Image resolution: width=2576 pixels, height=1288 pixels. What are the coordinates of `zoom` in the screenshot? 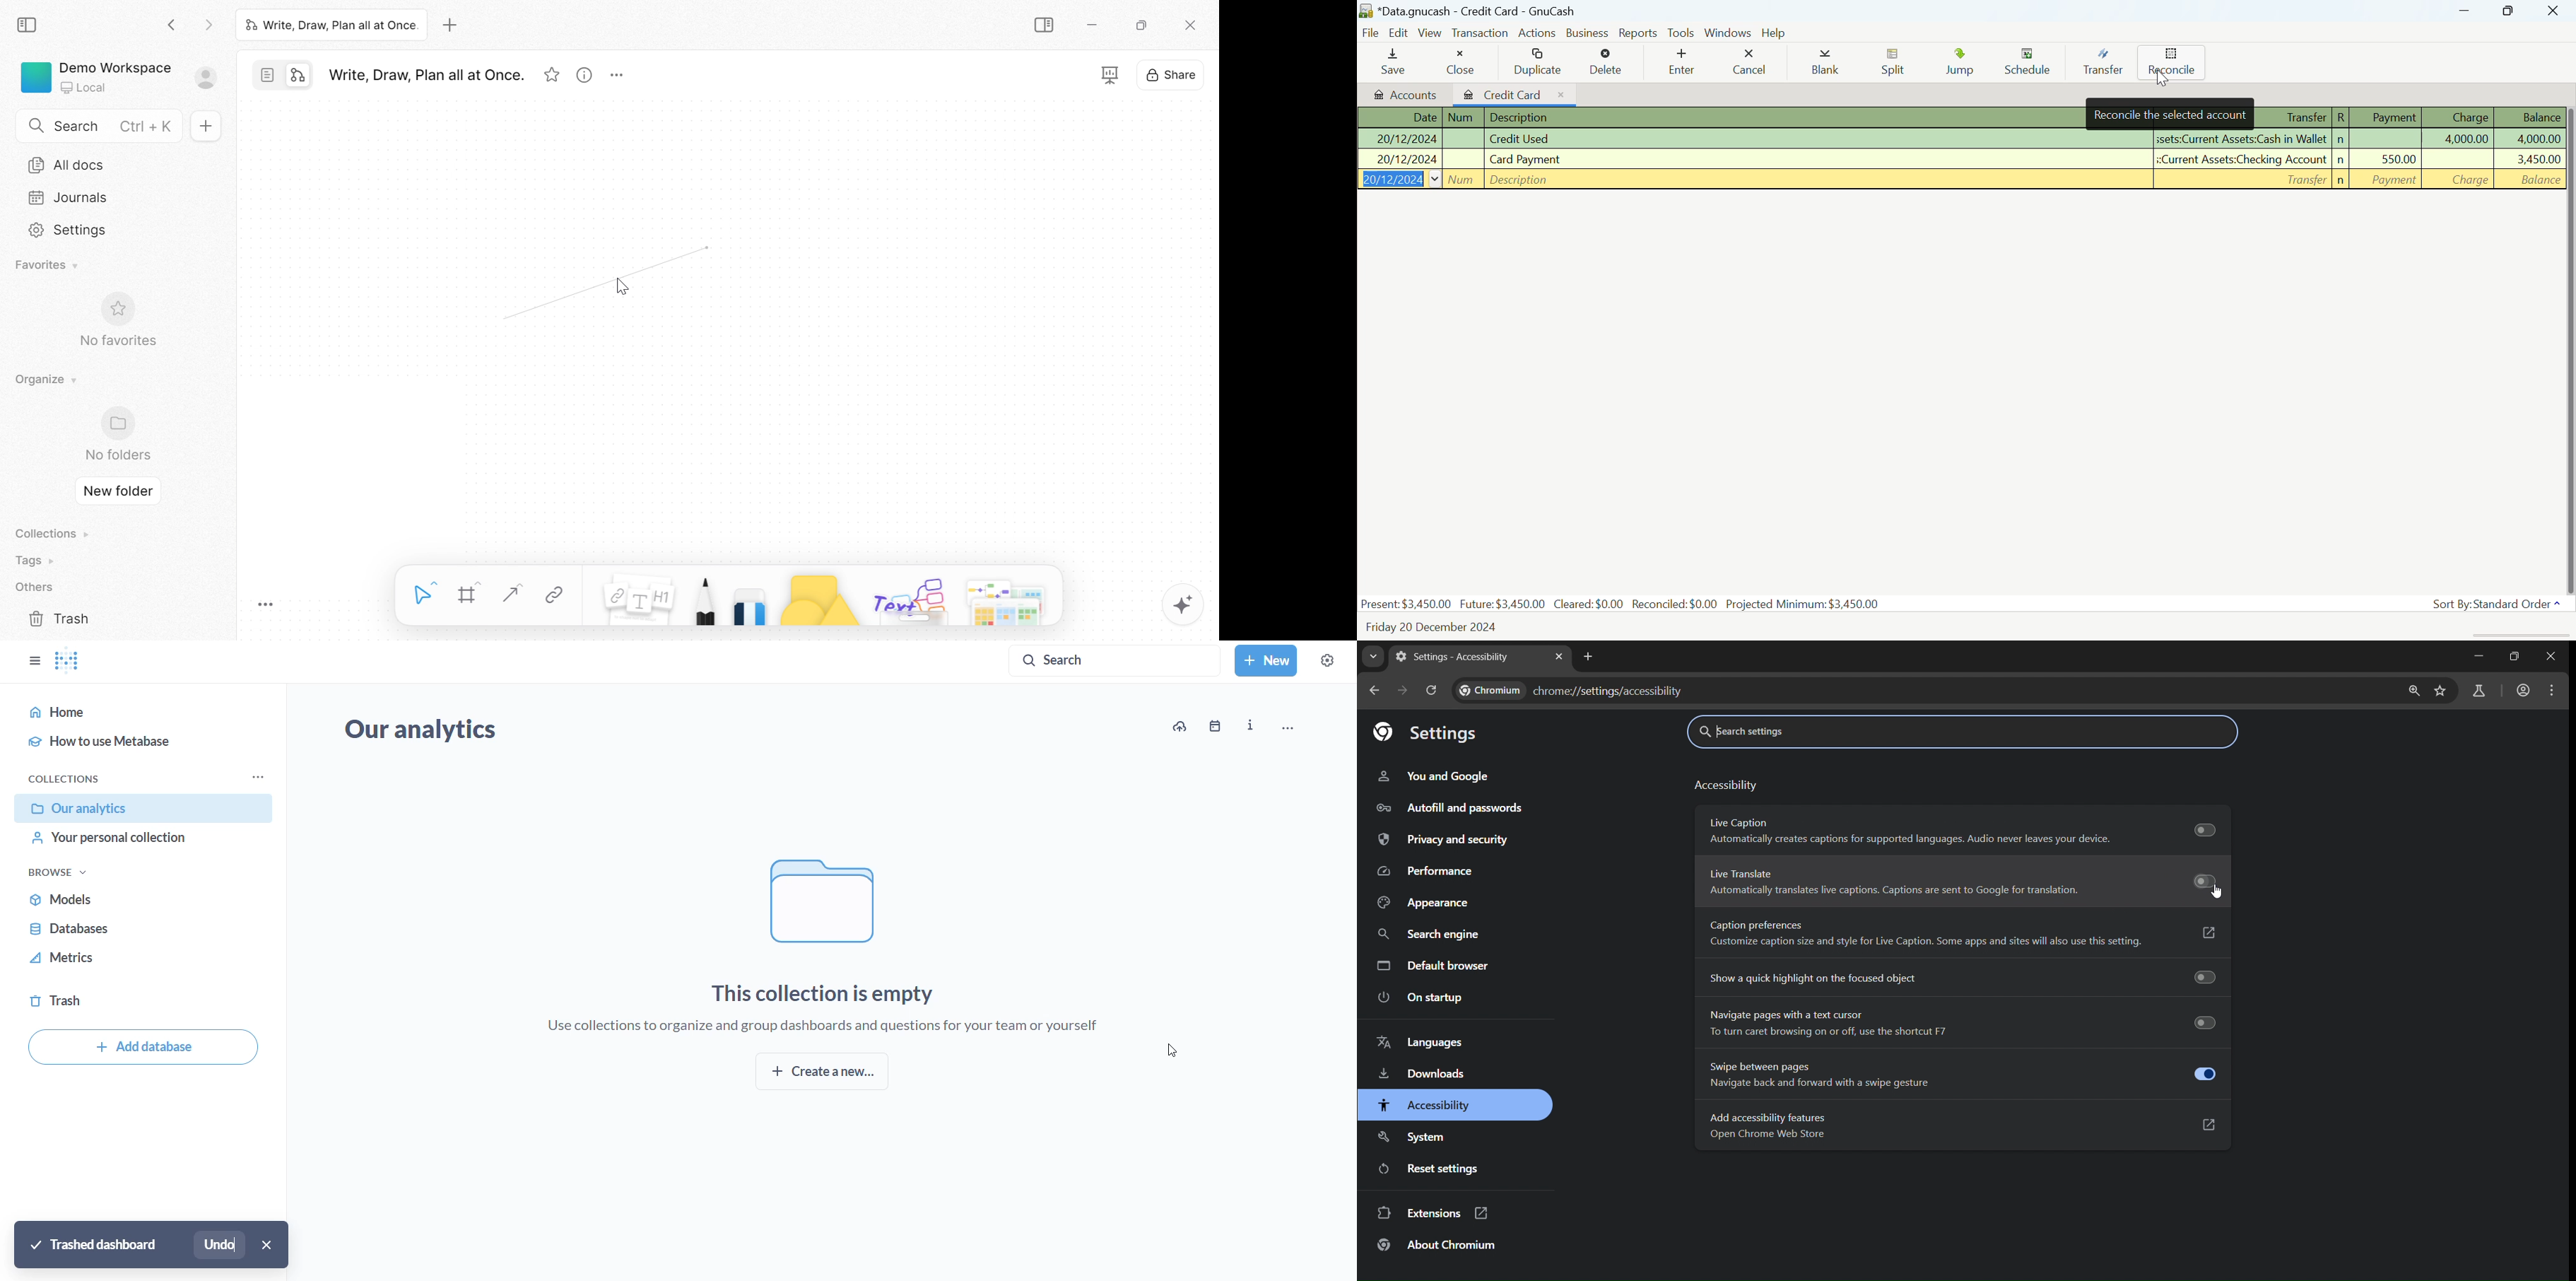 It's located at (2414, 690).